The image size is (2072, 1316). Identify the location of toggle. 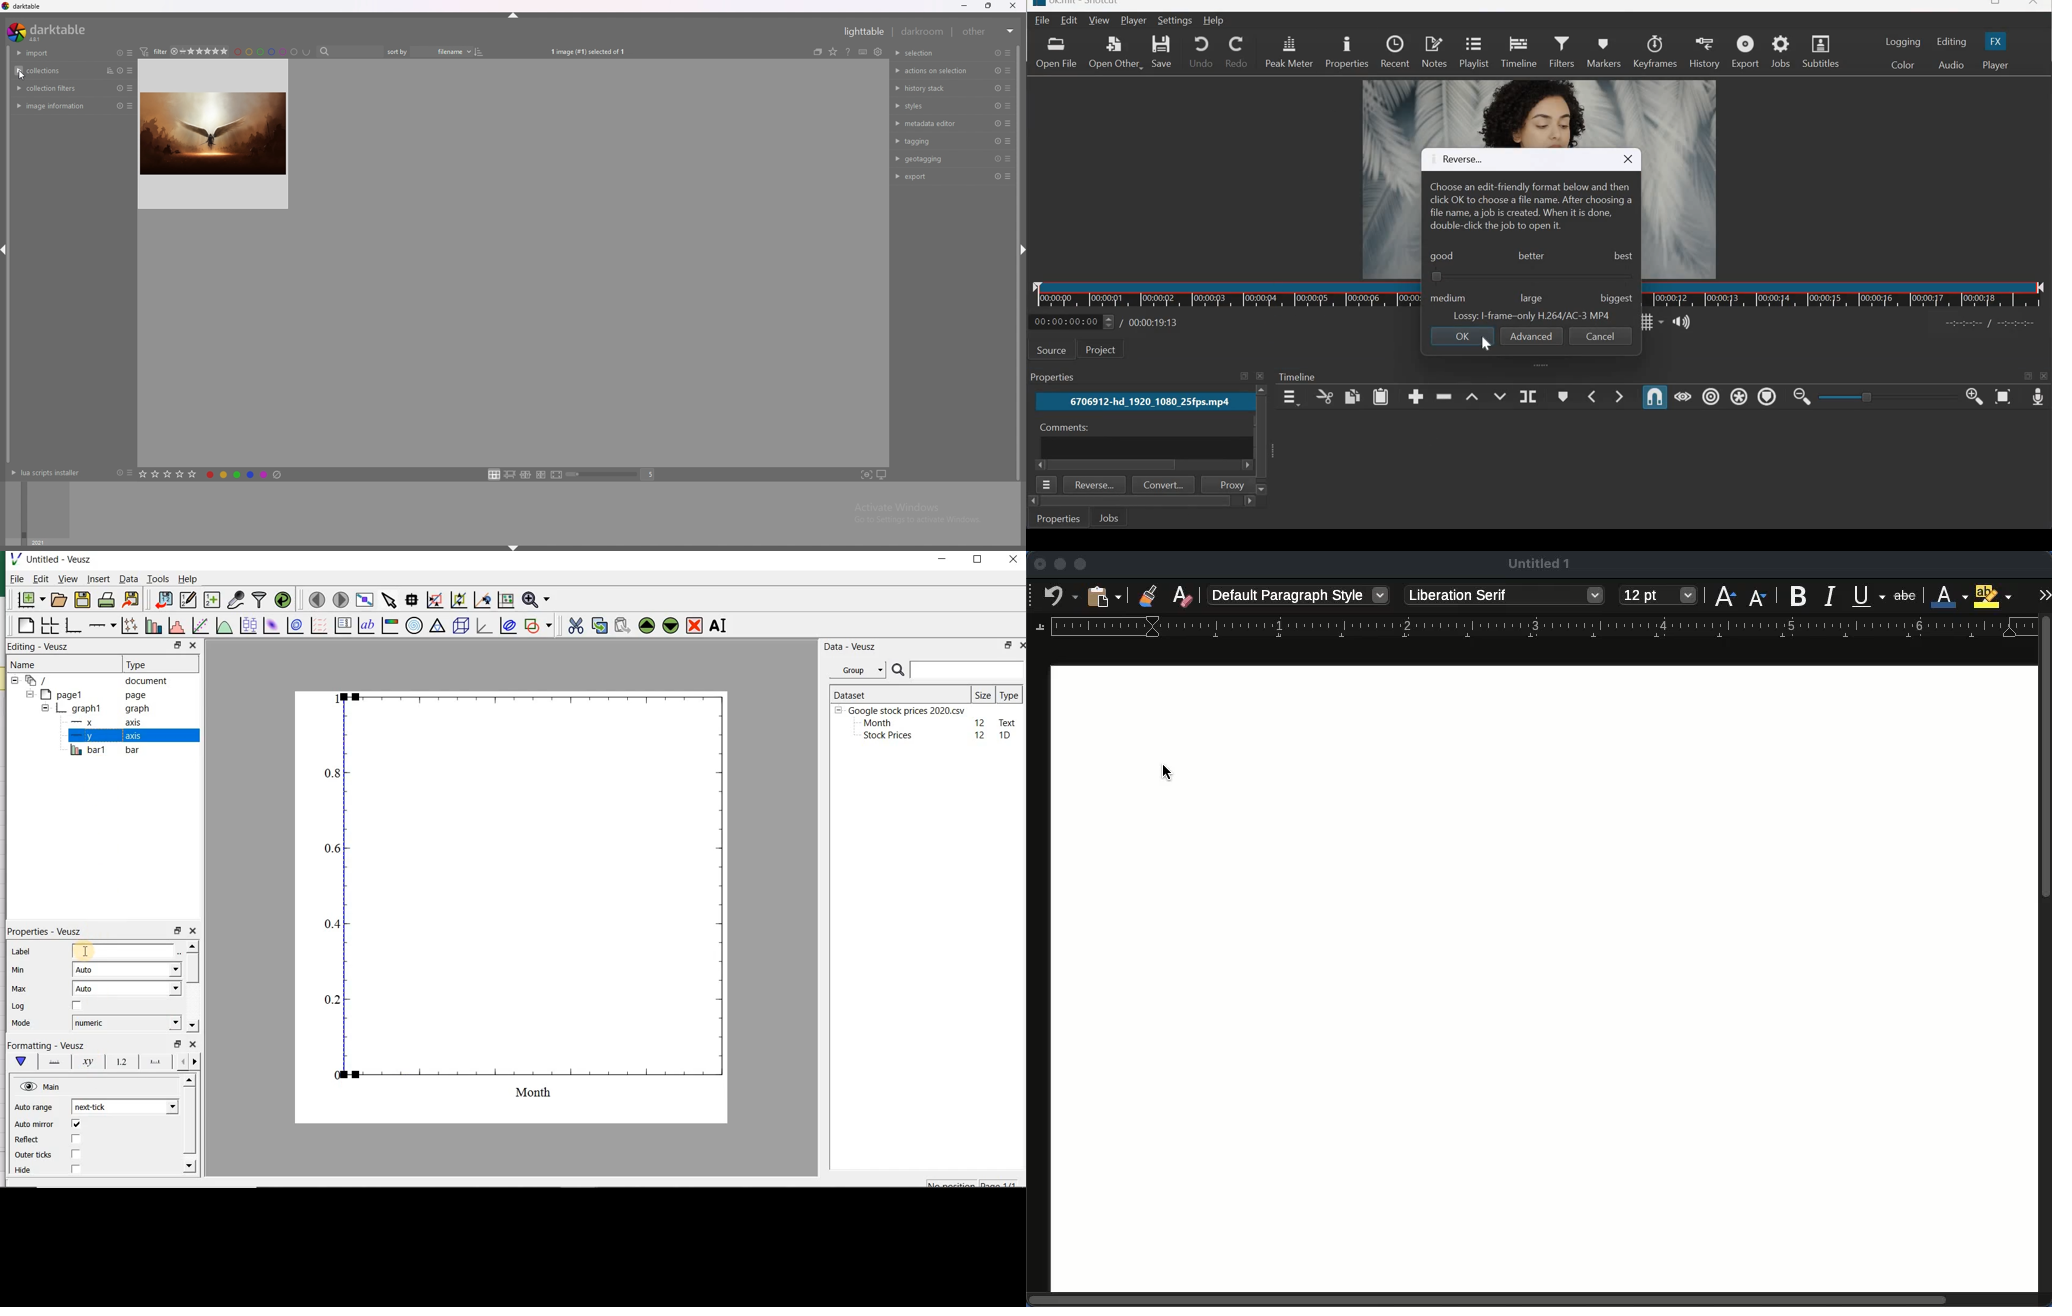
(1868, 397).